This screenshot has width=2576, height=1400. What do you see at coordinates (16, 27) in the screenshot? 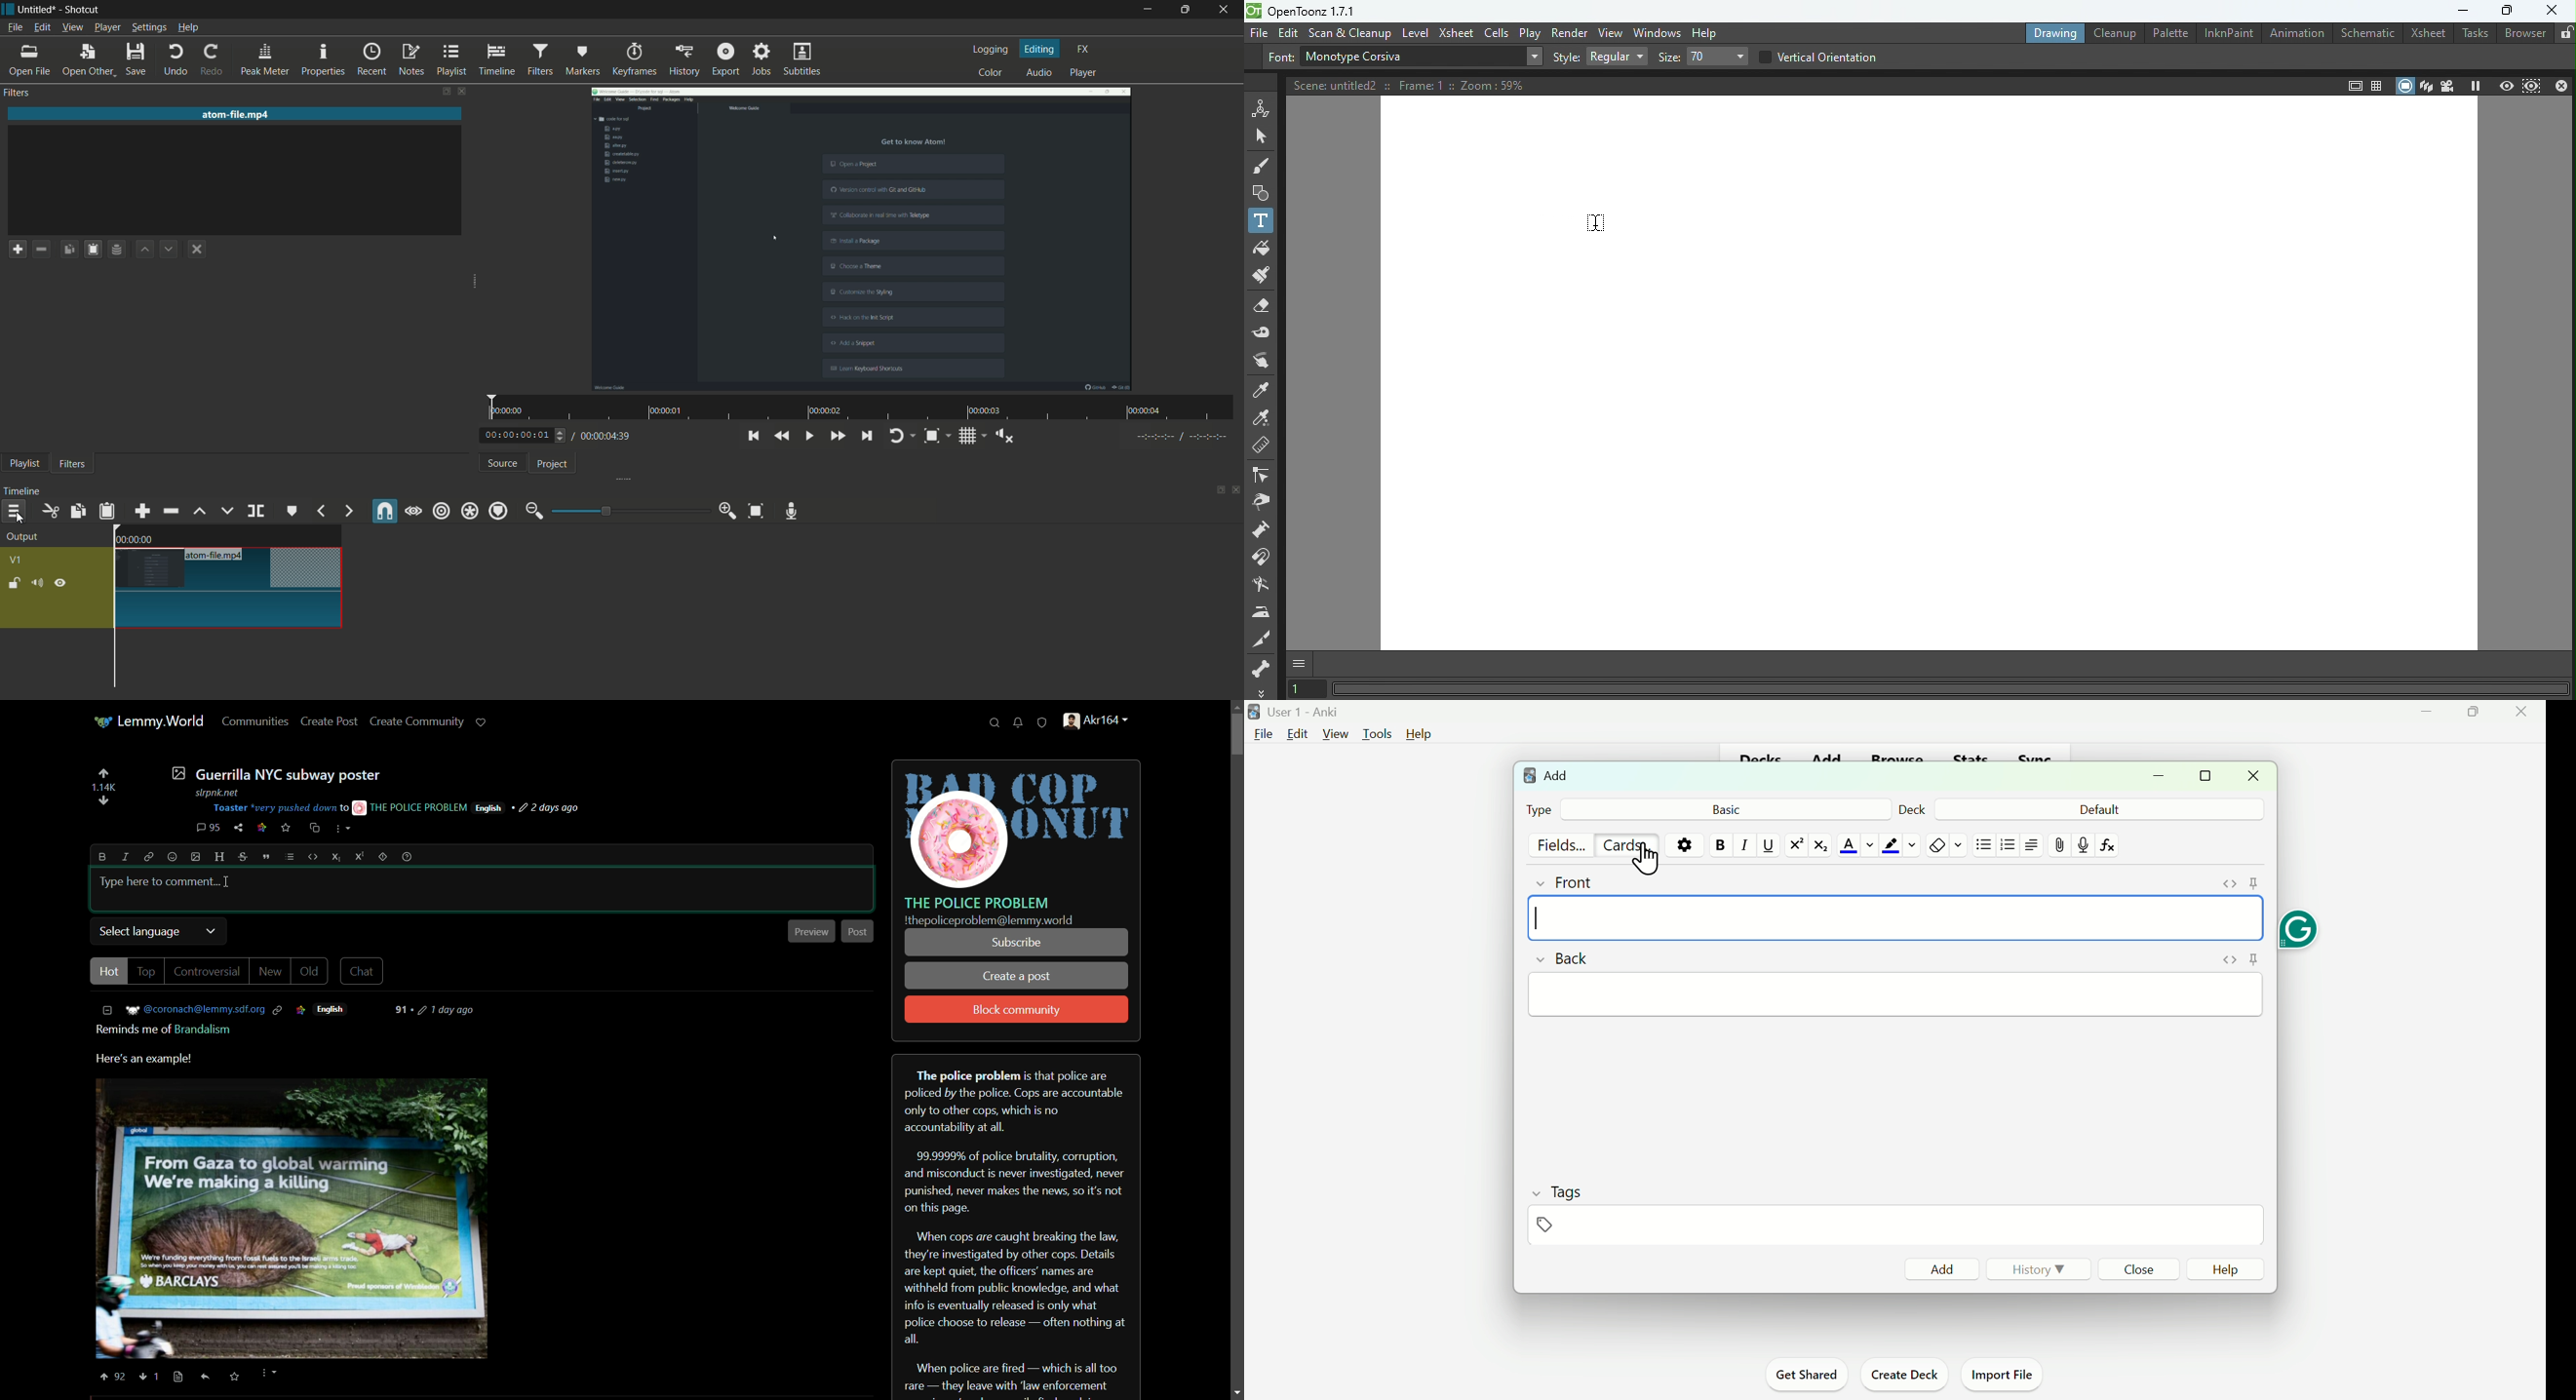
I see `file menu` at bounding box center [16, 27].